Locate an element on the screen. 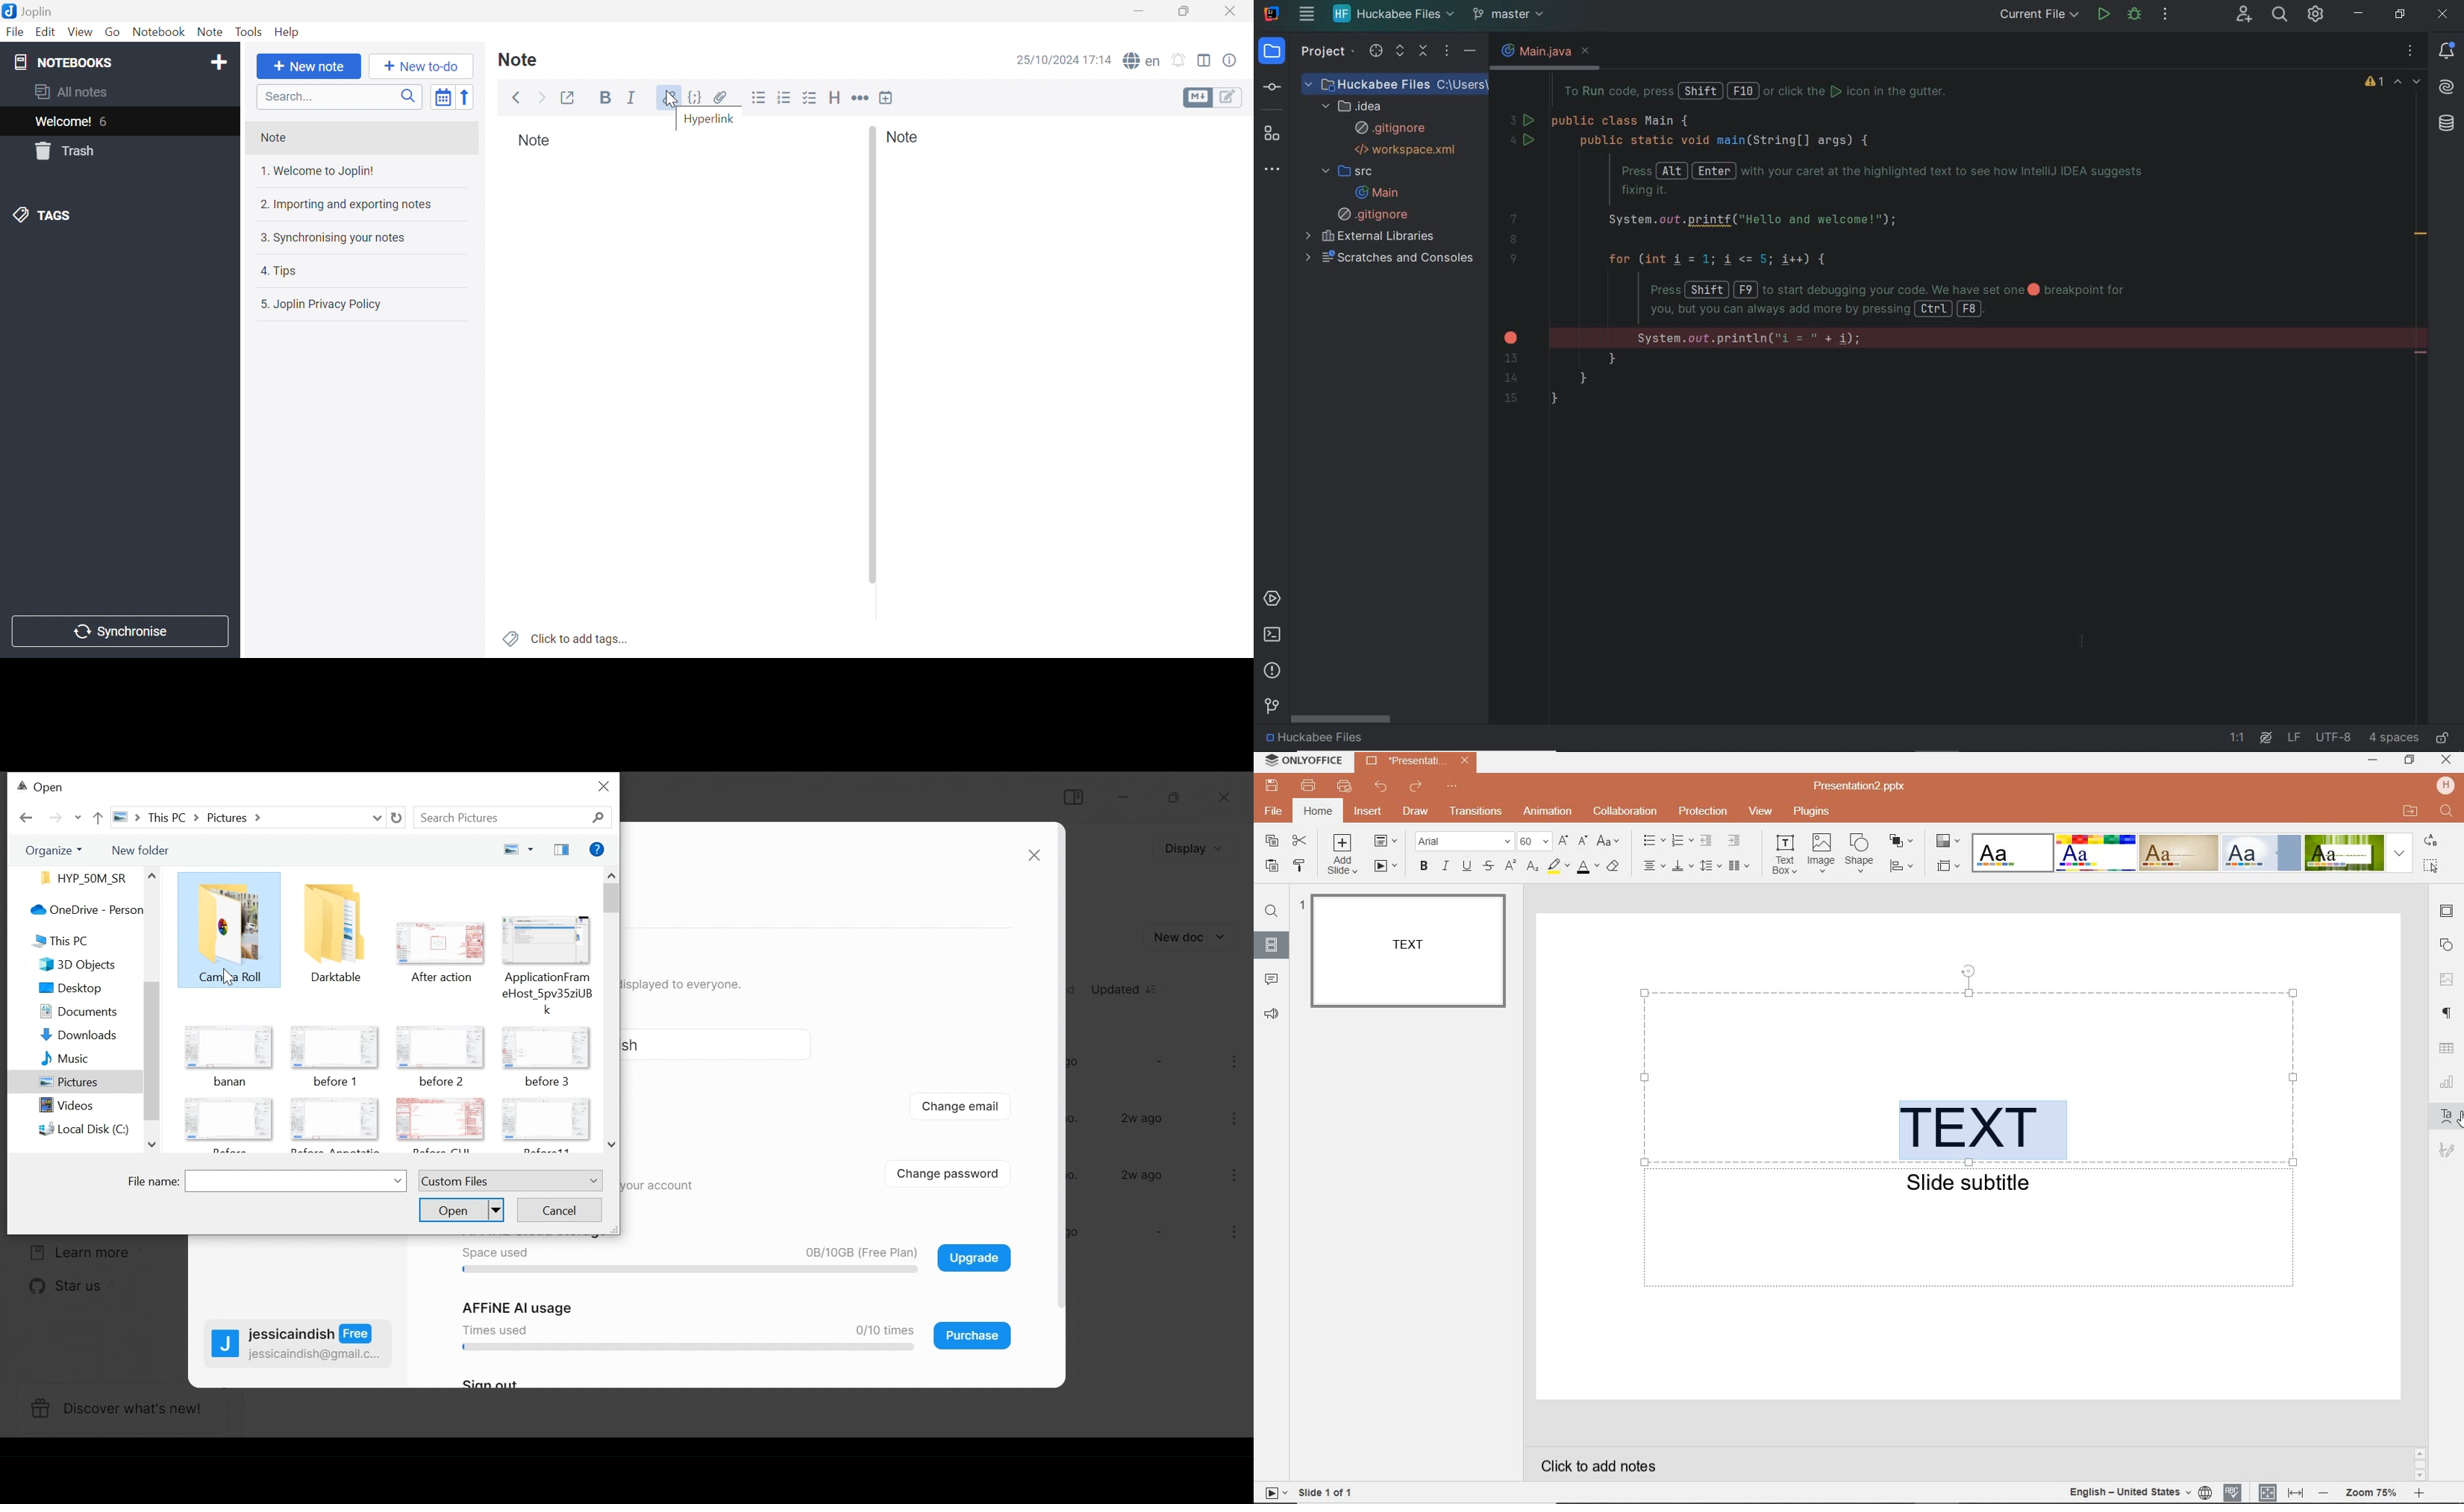 The image size is (2464, 1512). COLLABORATION is located at coordinates (1625, 810).